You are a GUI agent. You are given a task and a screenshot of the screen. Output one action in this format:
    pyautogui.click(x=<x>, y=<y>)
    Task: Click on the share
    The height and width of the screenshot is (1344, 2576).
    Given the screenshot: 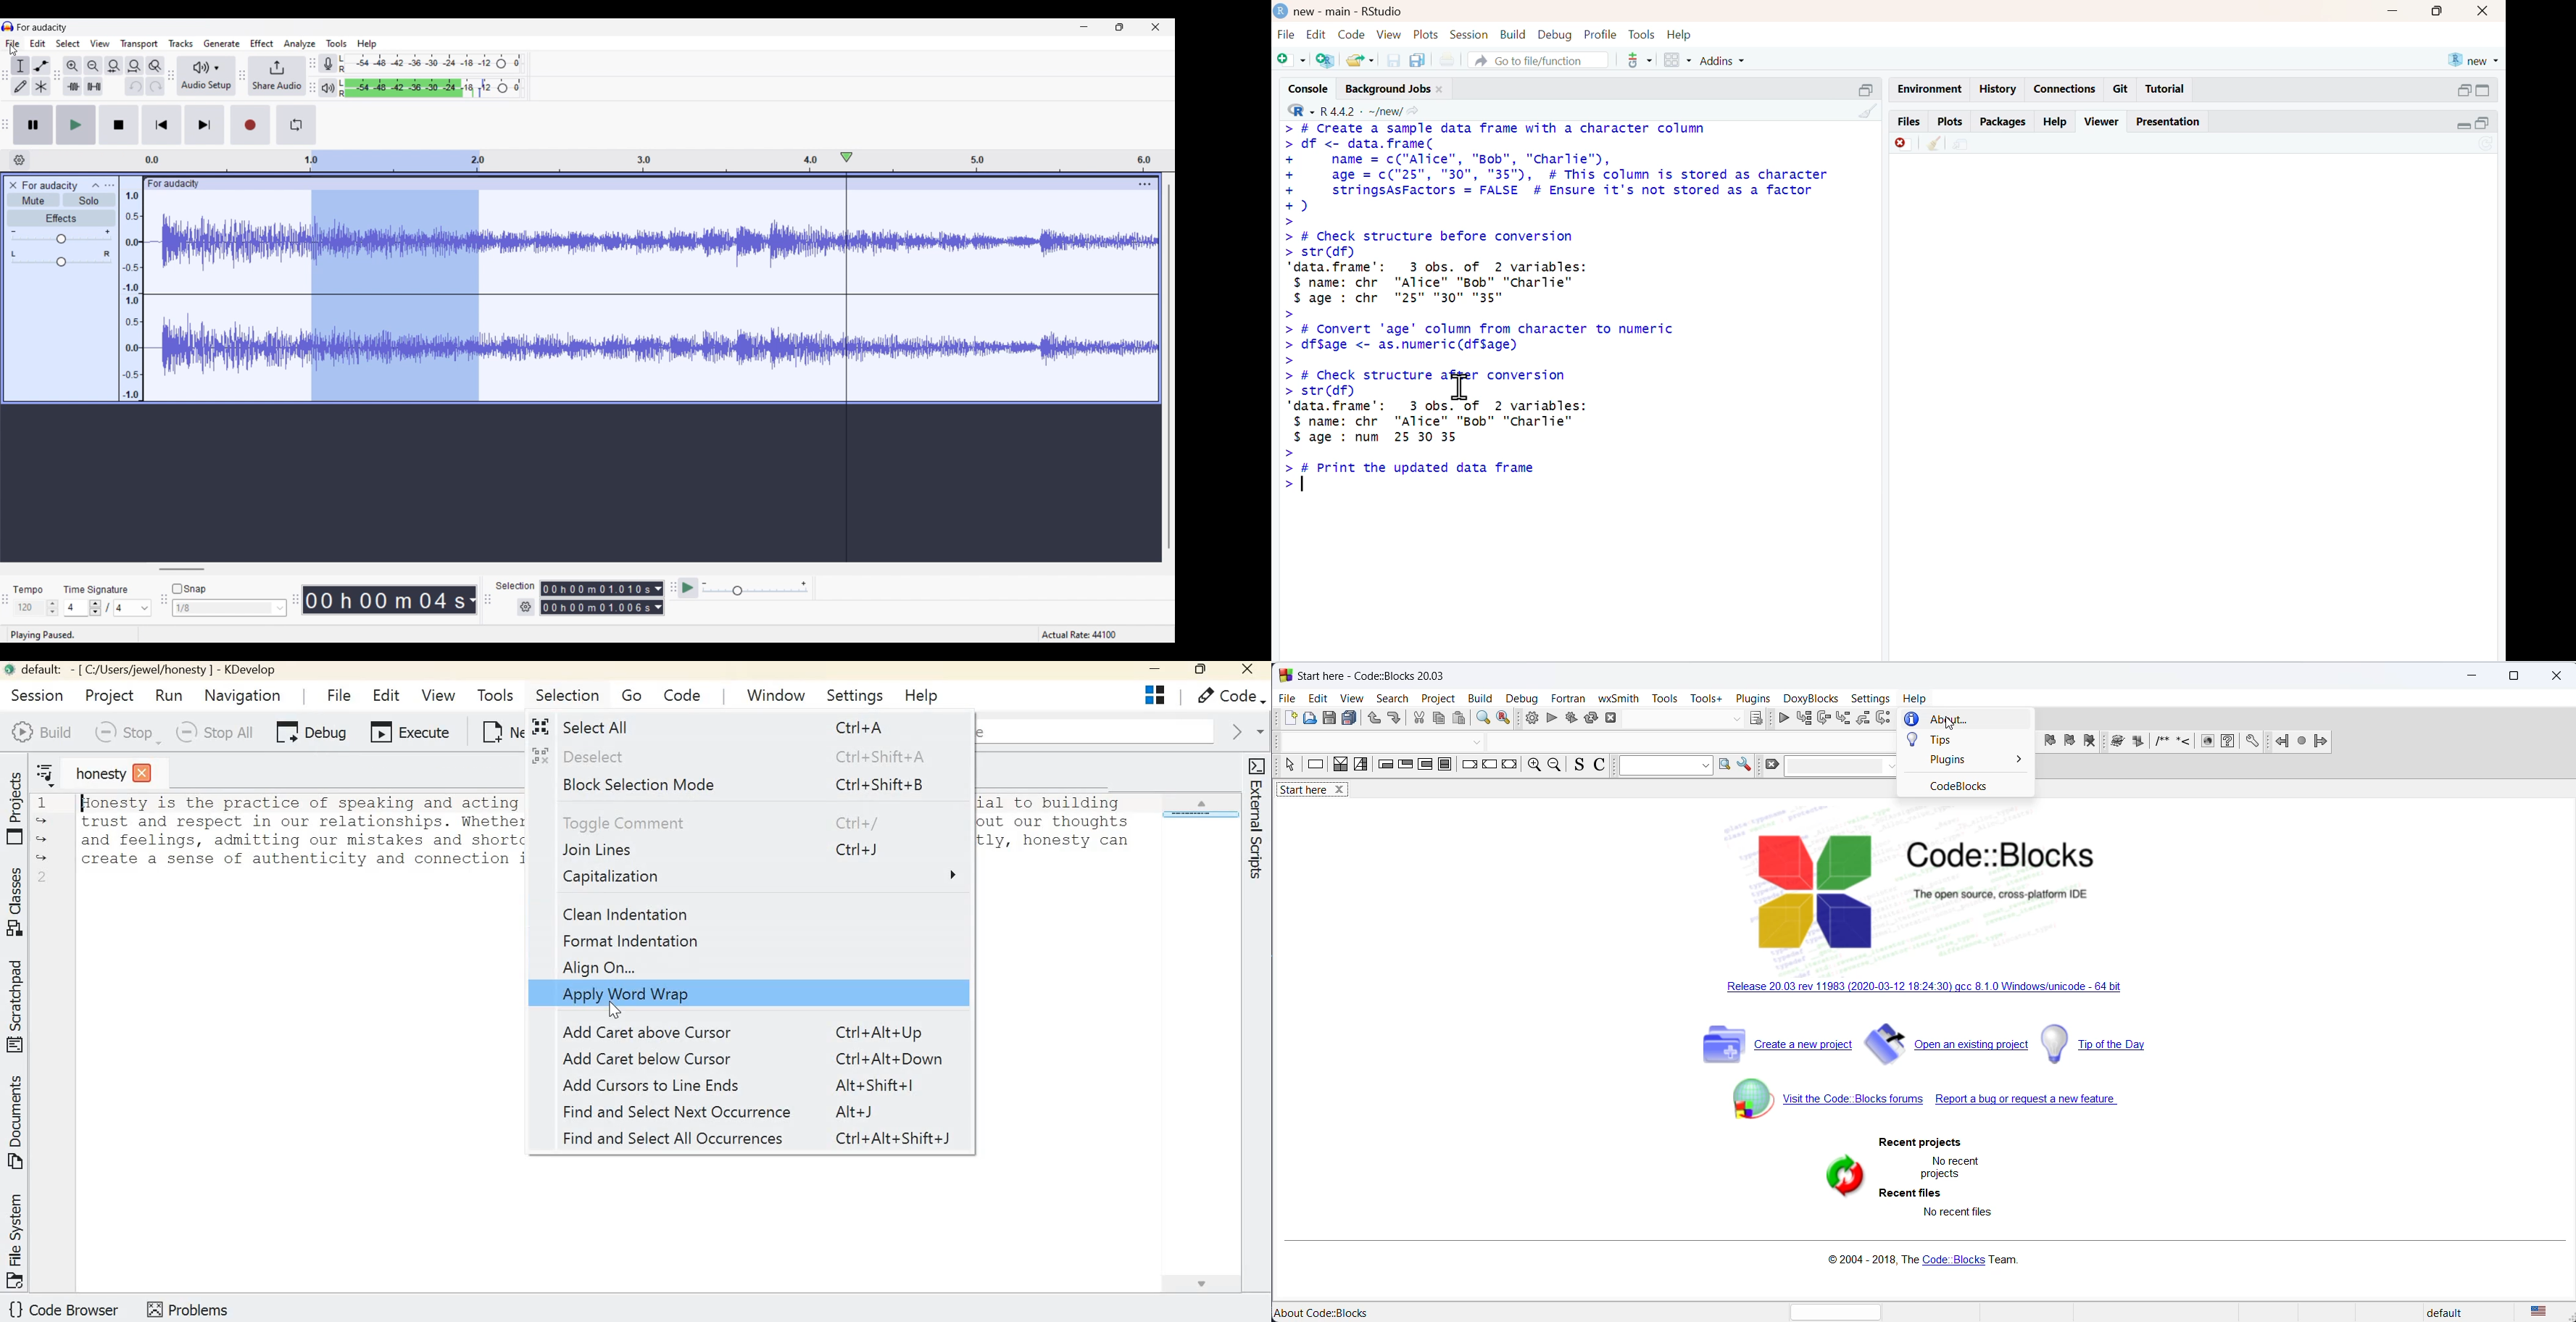 What is the action you would take?
    pyautogui.click(x=1961, y=145)
    